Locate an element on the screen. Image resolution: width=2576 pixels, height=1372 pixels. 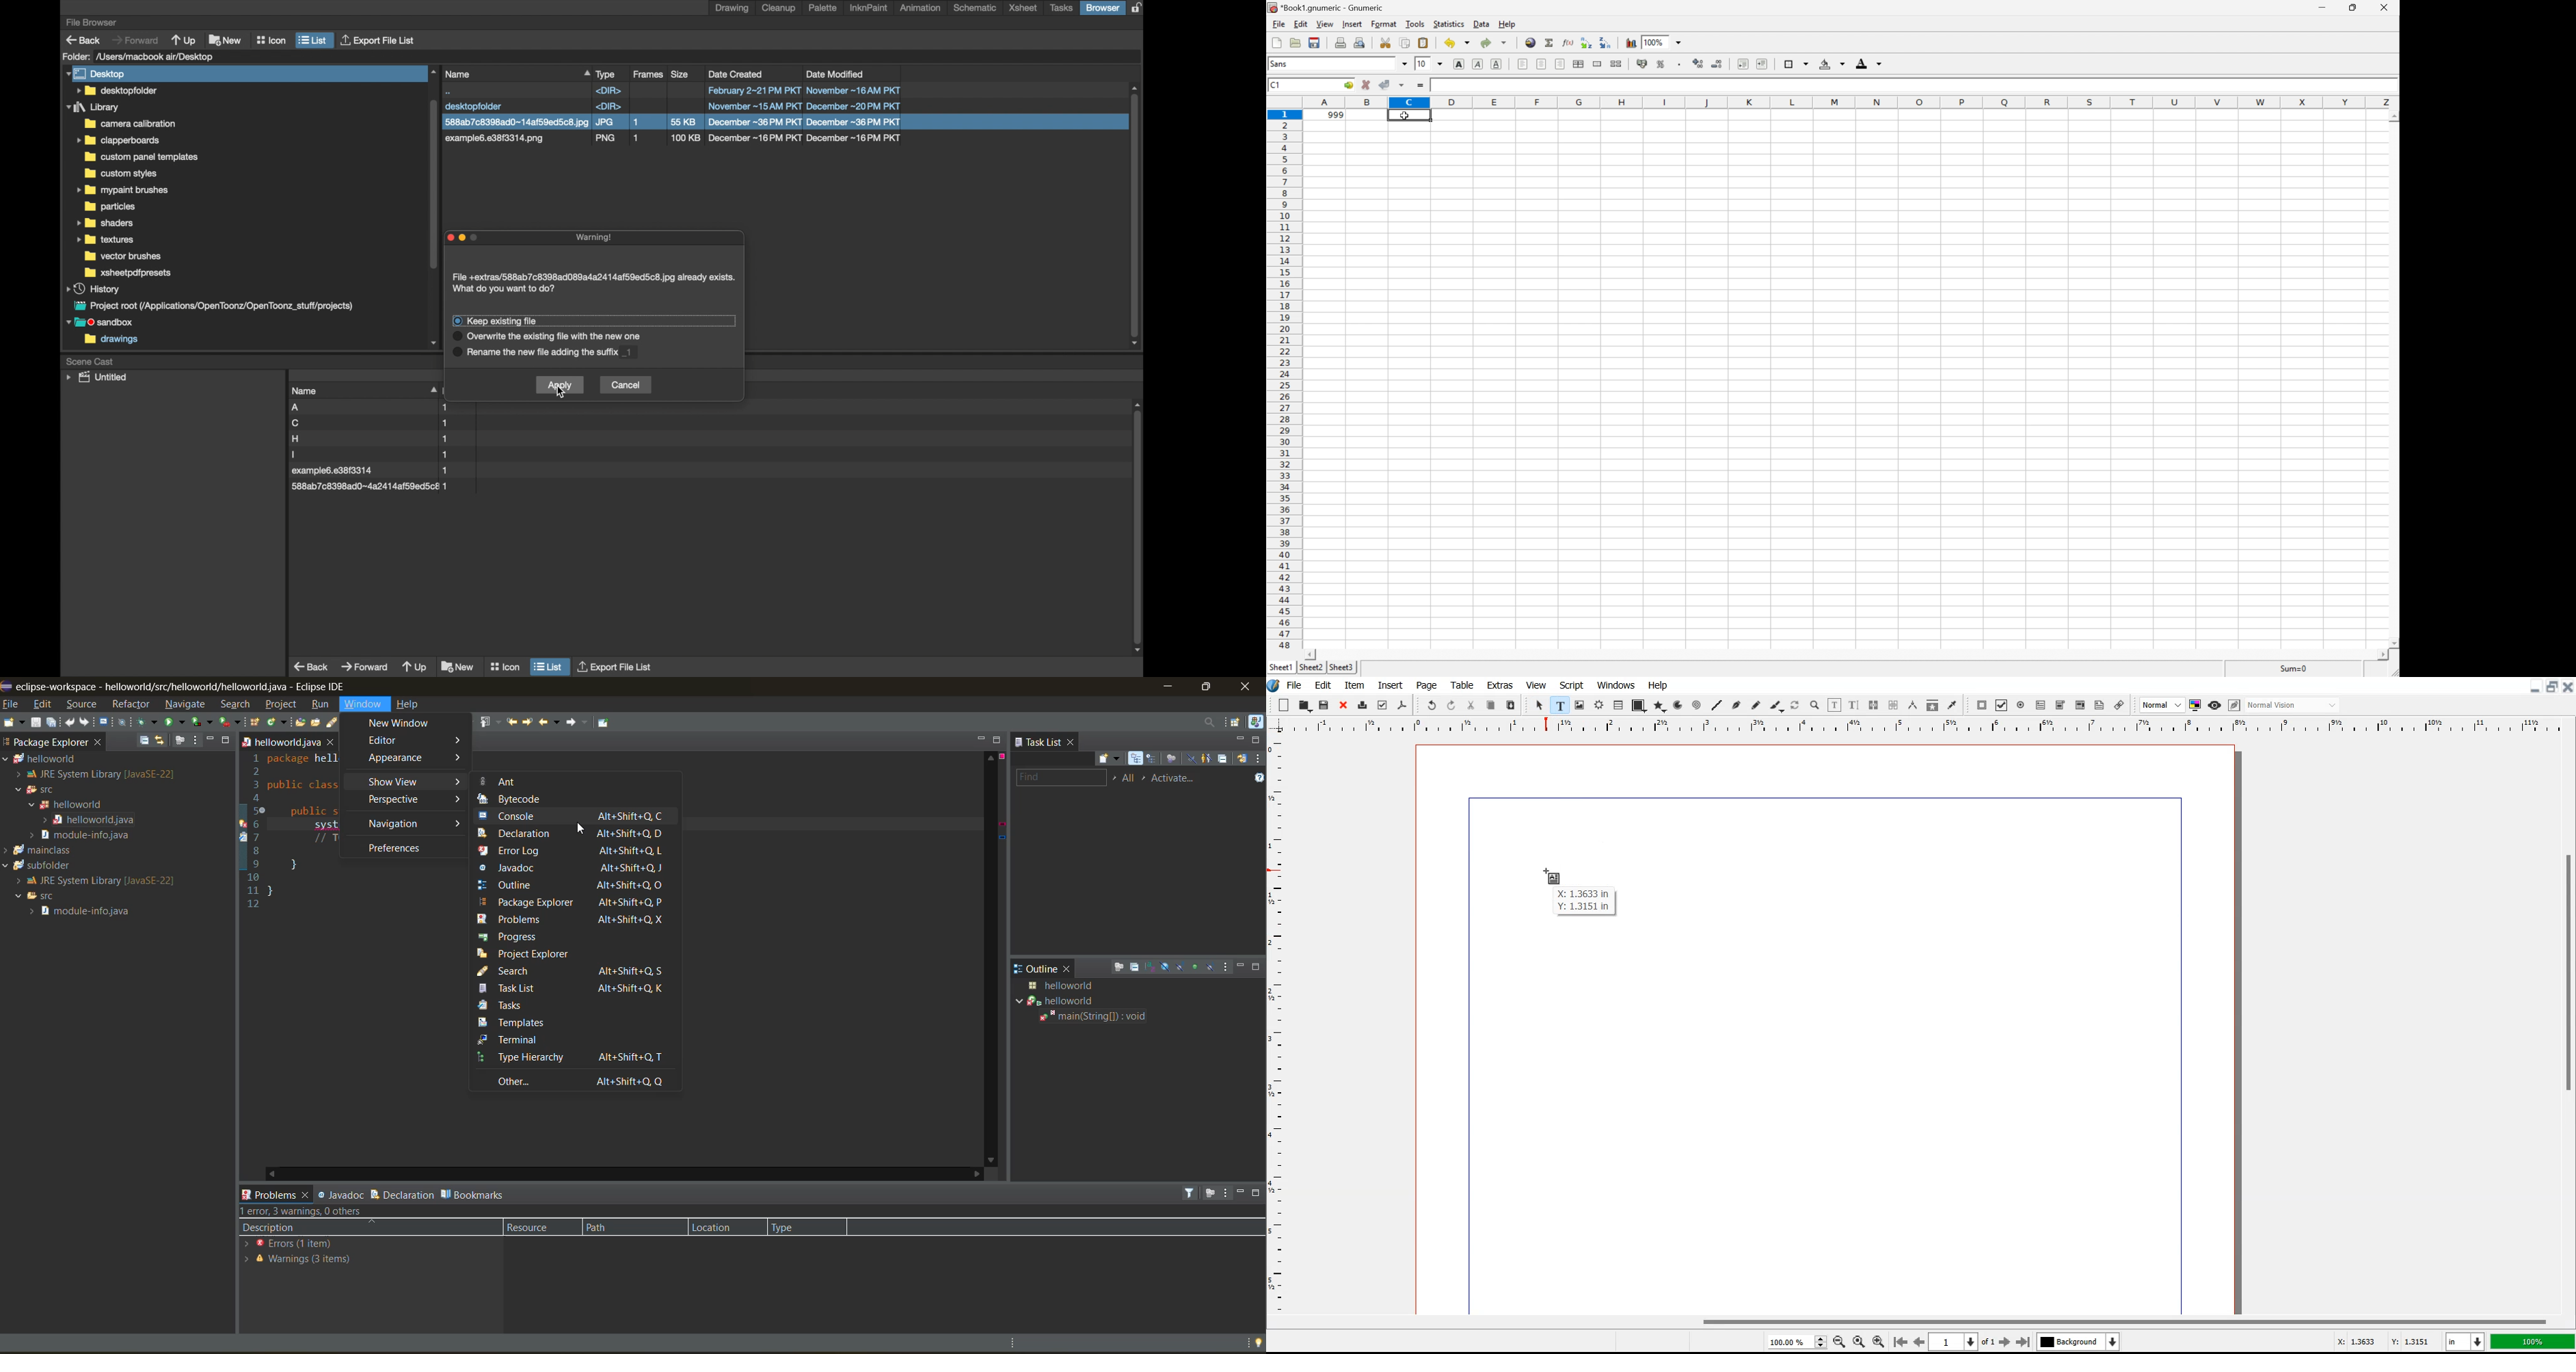
coverage is located at coordinates (202, 723).